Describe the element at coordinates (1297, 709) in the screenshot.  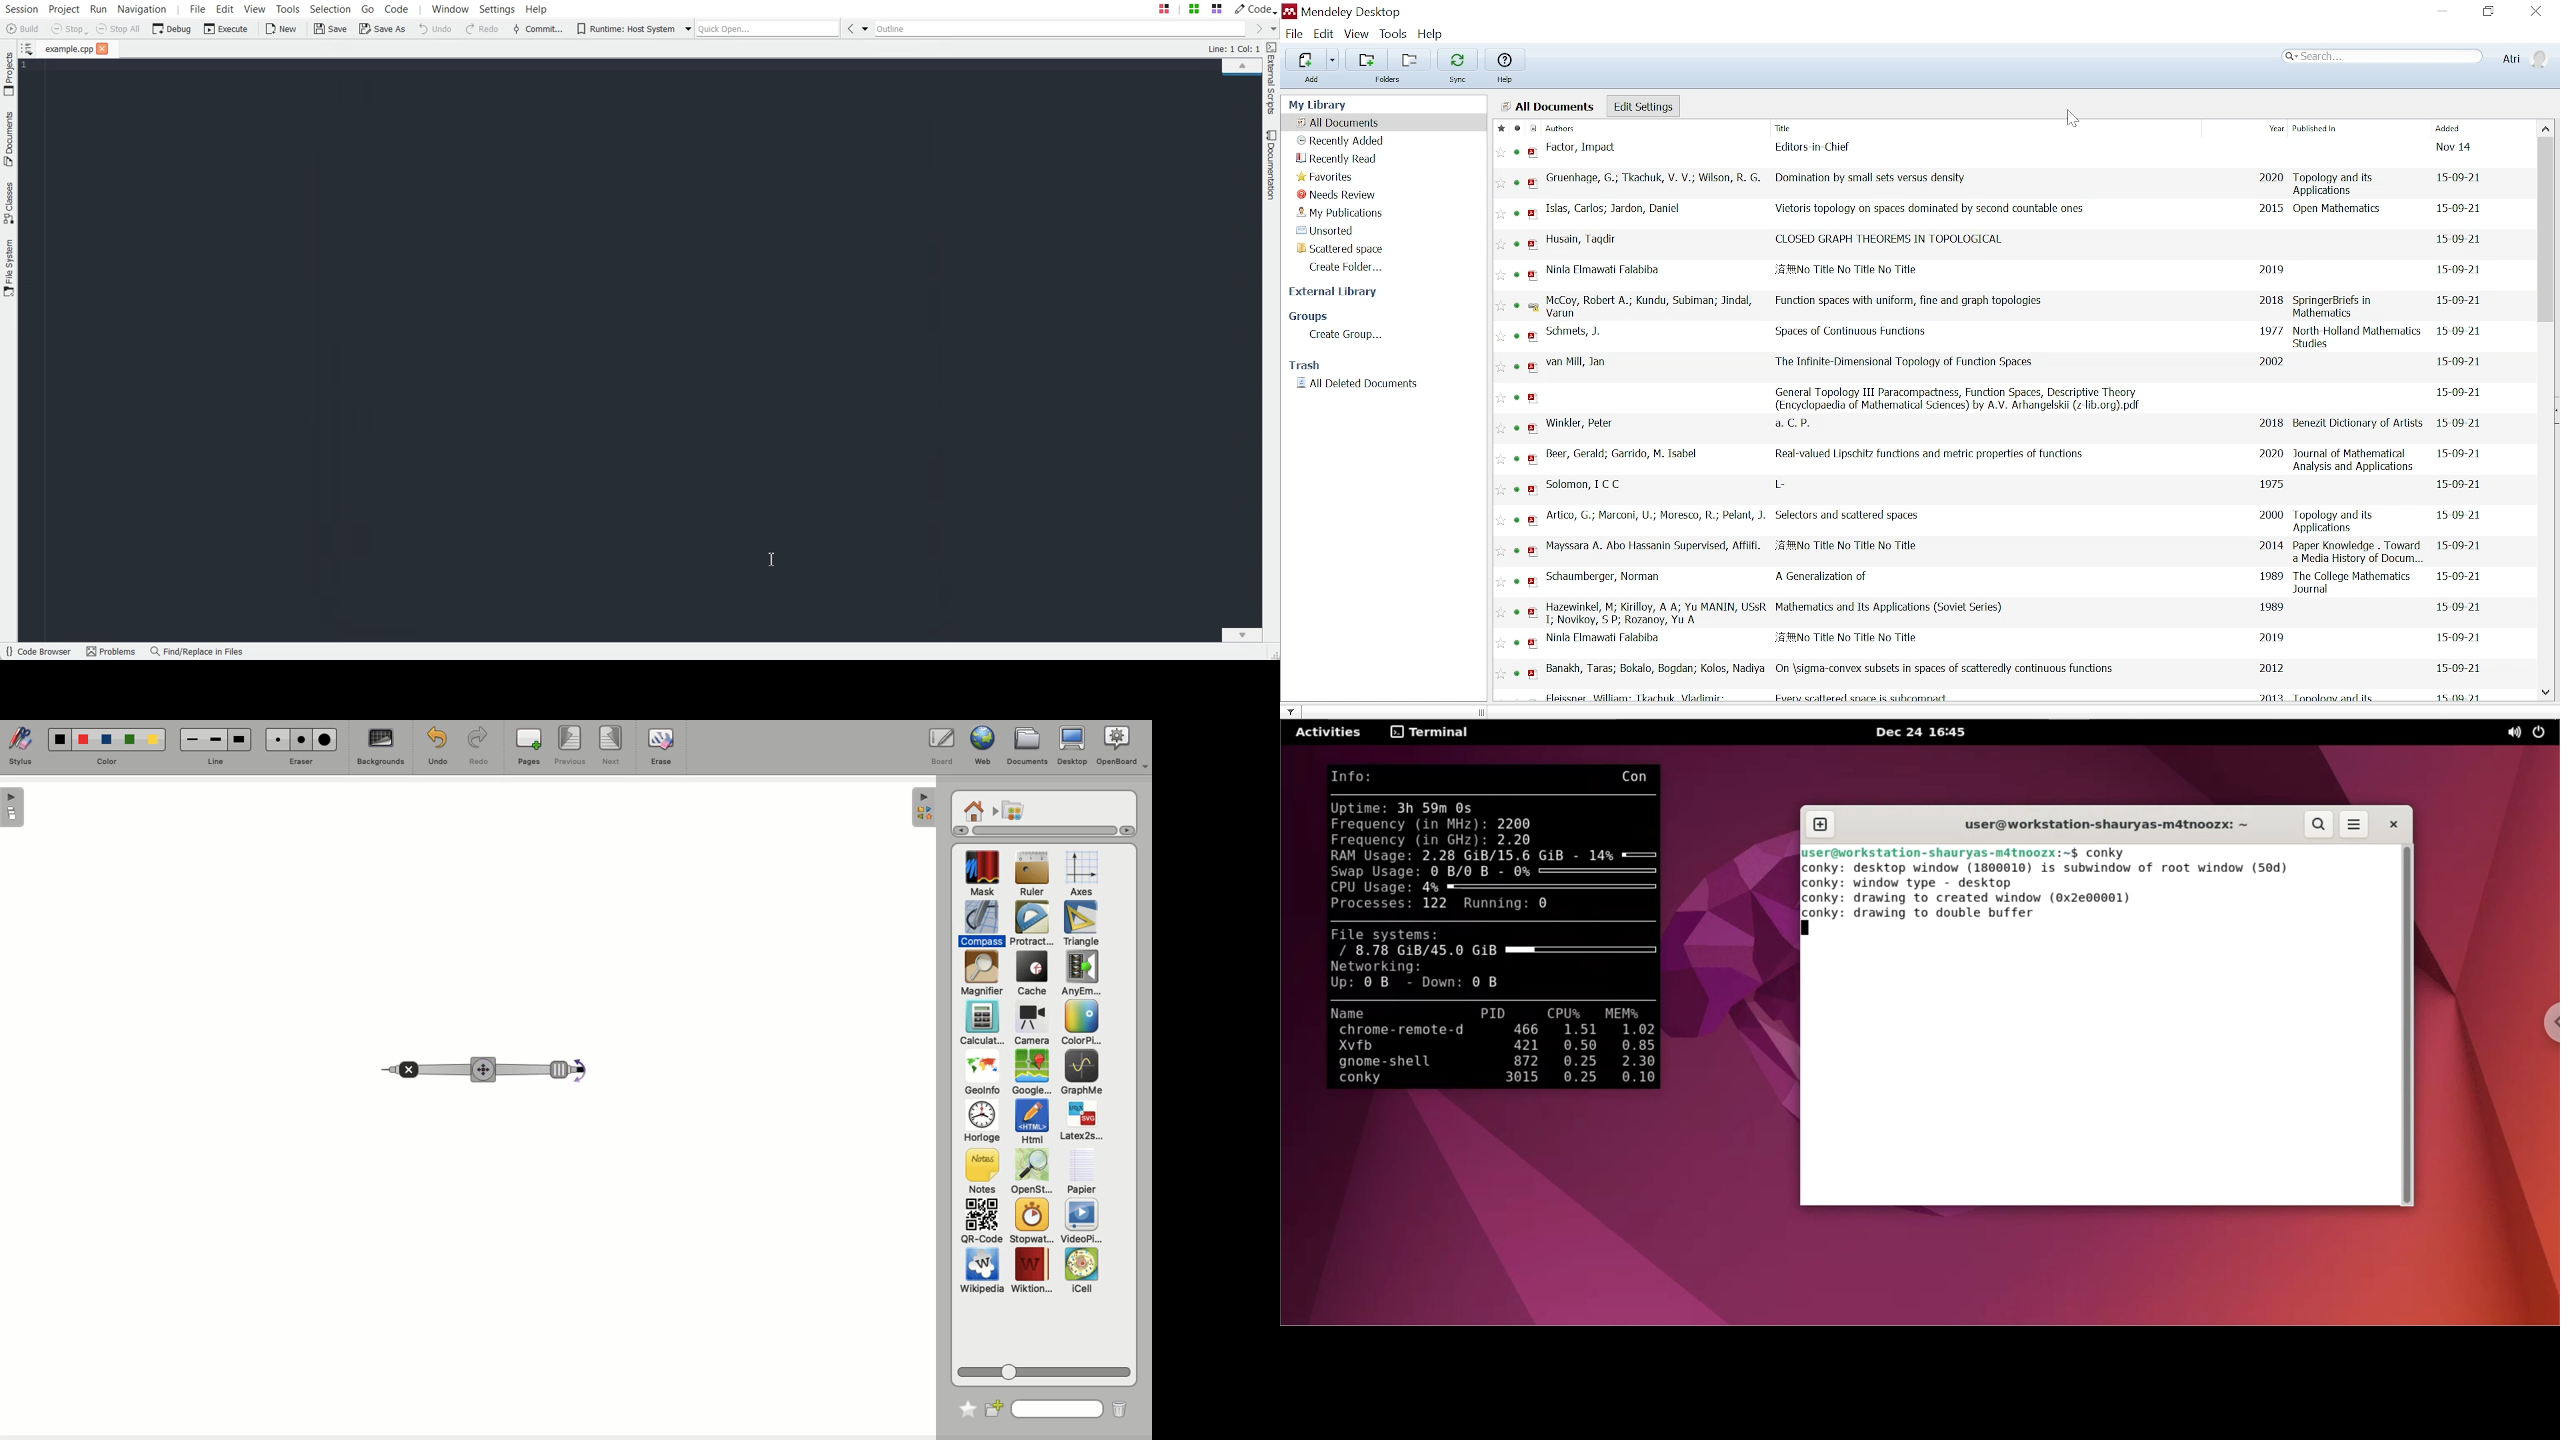
I see `Filter` at that location.